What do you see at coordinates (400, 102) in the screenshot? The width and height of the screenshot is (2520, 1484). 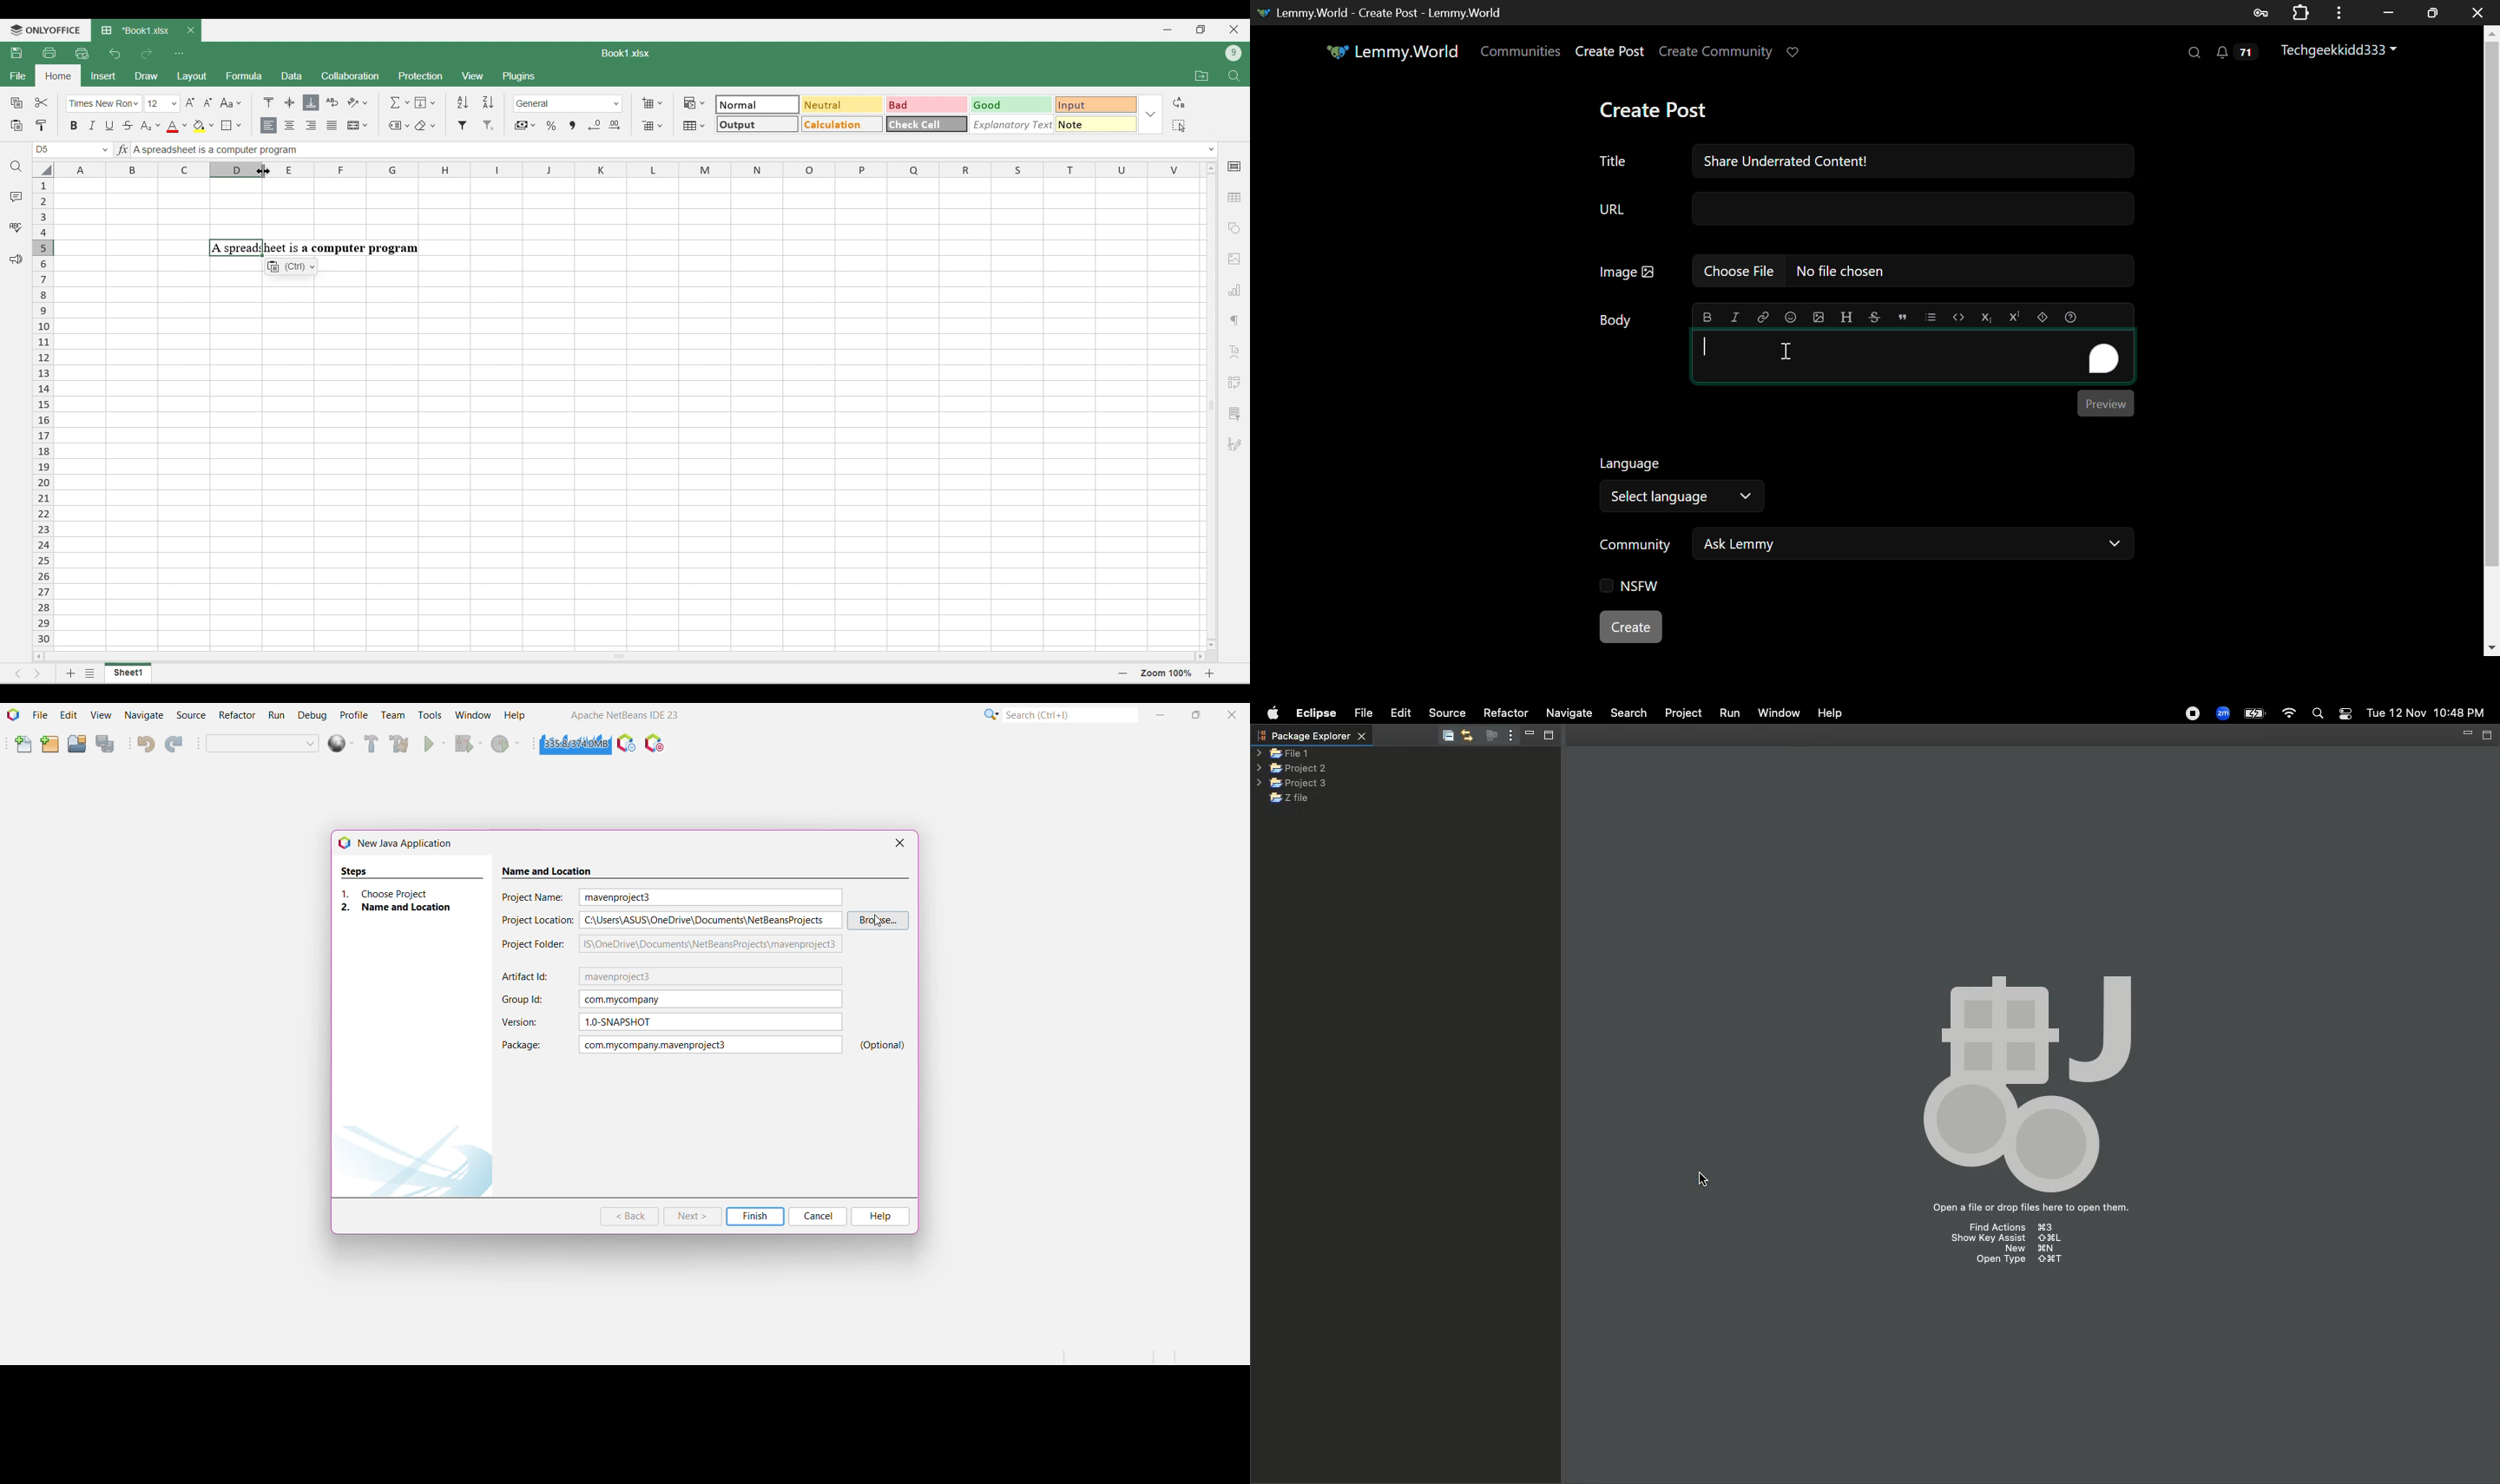 I see `Summation options` at bounding box center [400, 102].